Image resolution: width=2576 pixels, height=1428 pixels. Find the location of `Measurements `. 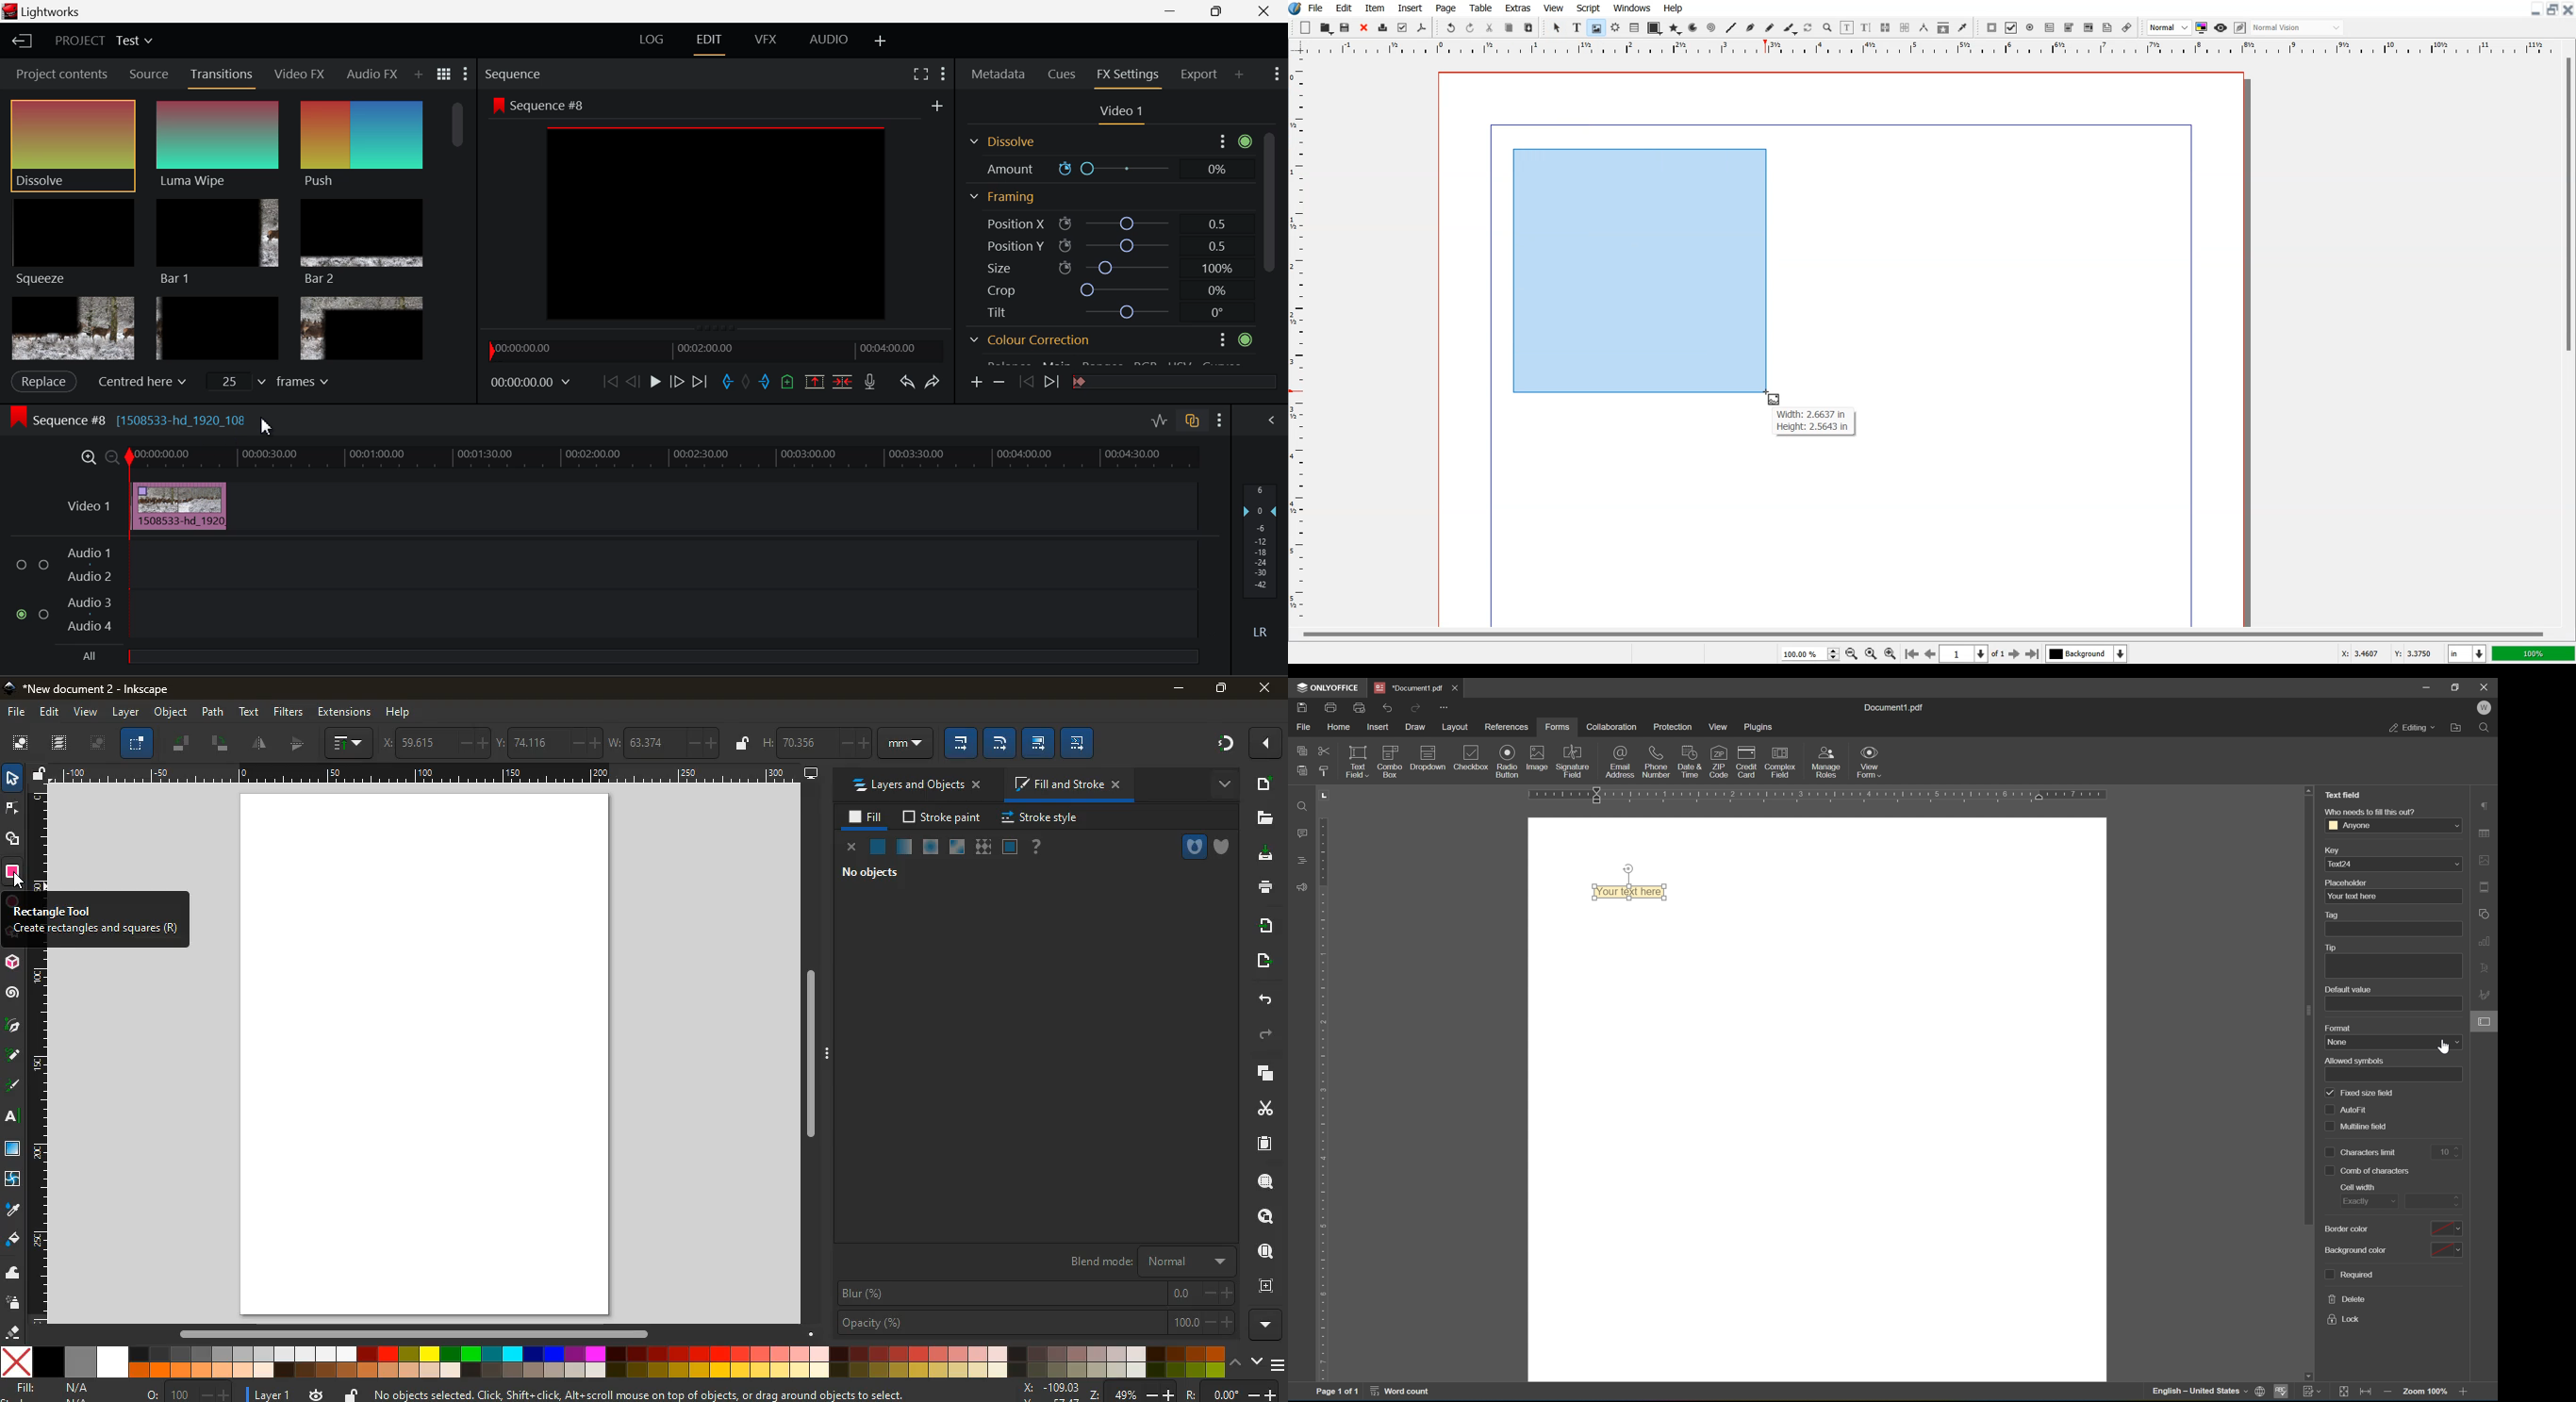

Measurements  is located at coordinates (1923, 28).